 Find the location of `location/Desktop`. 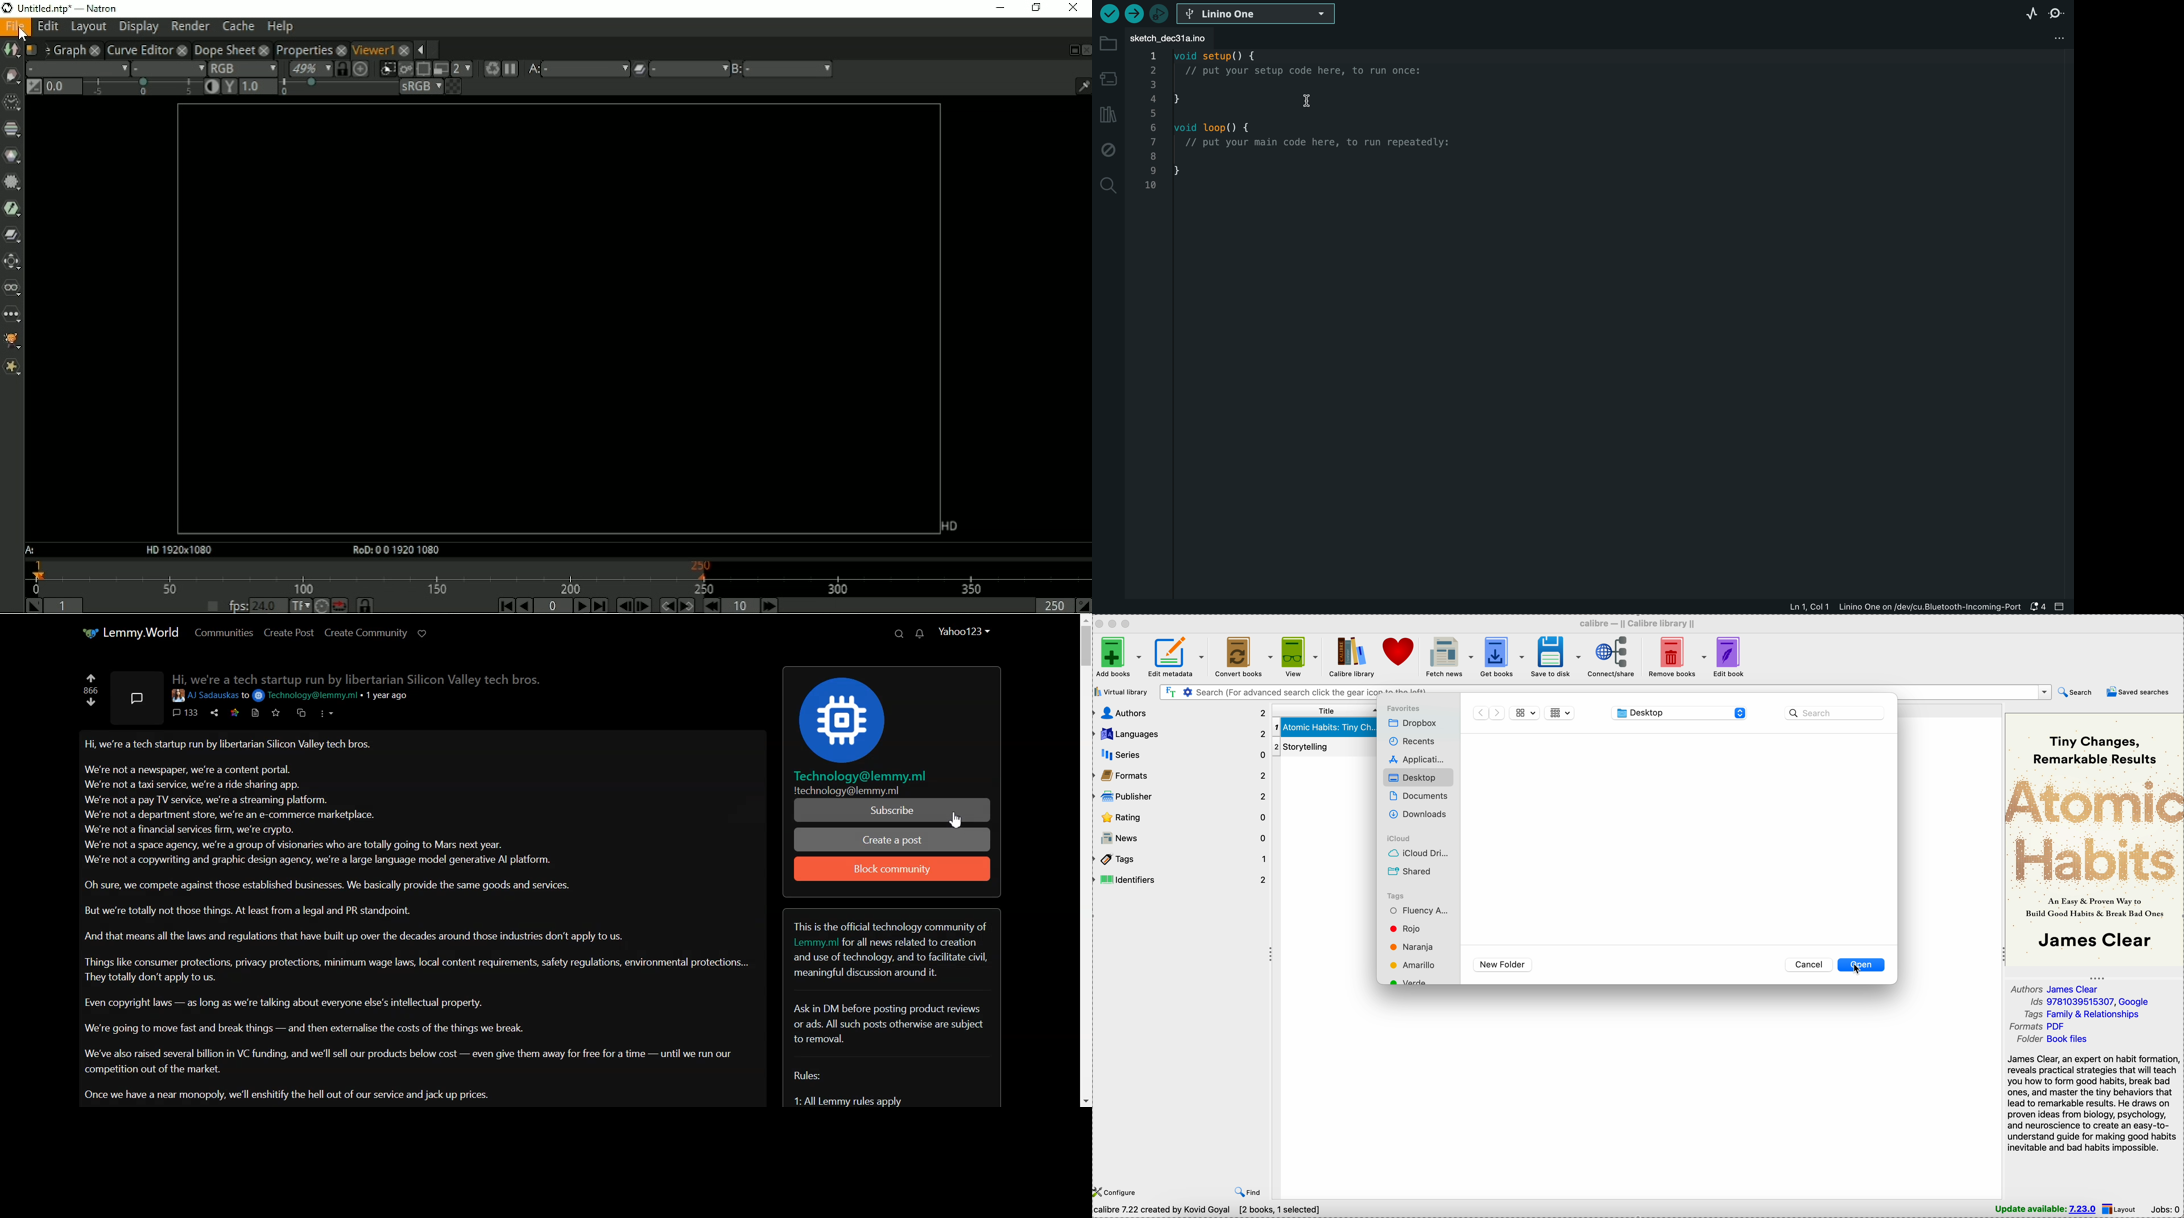

location/Desktop is located at coordinates (1681, 714).